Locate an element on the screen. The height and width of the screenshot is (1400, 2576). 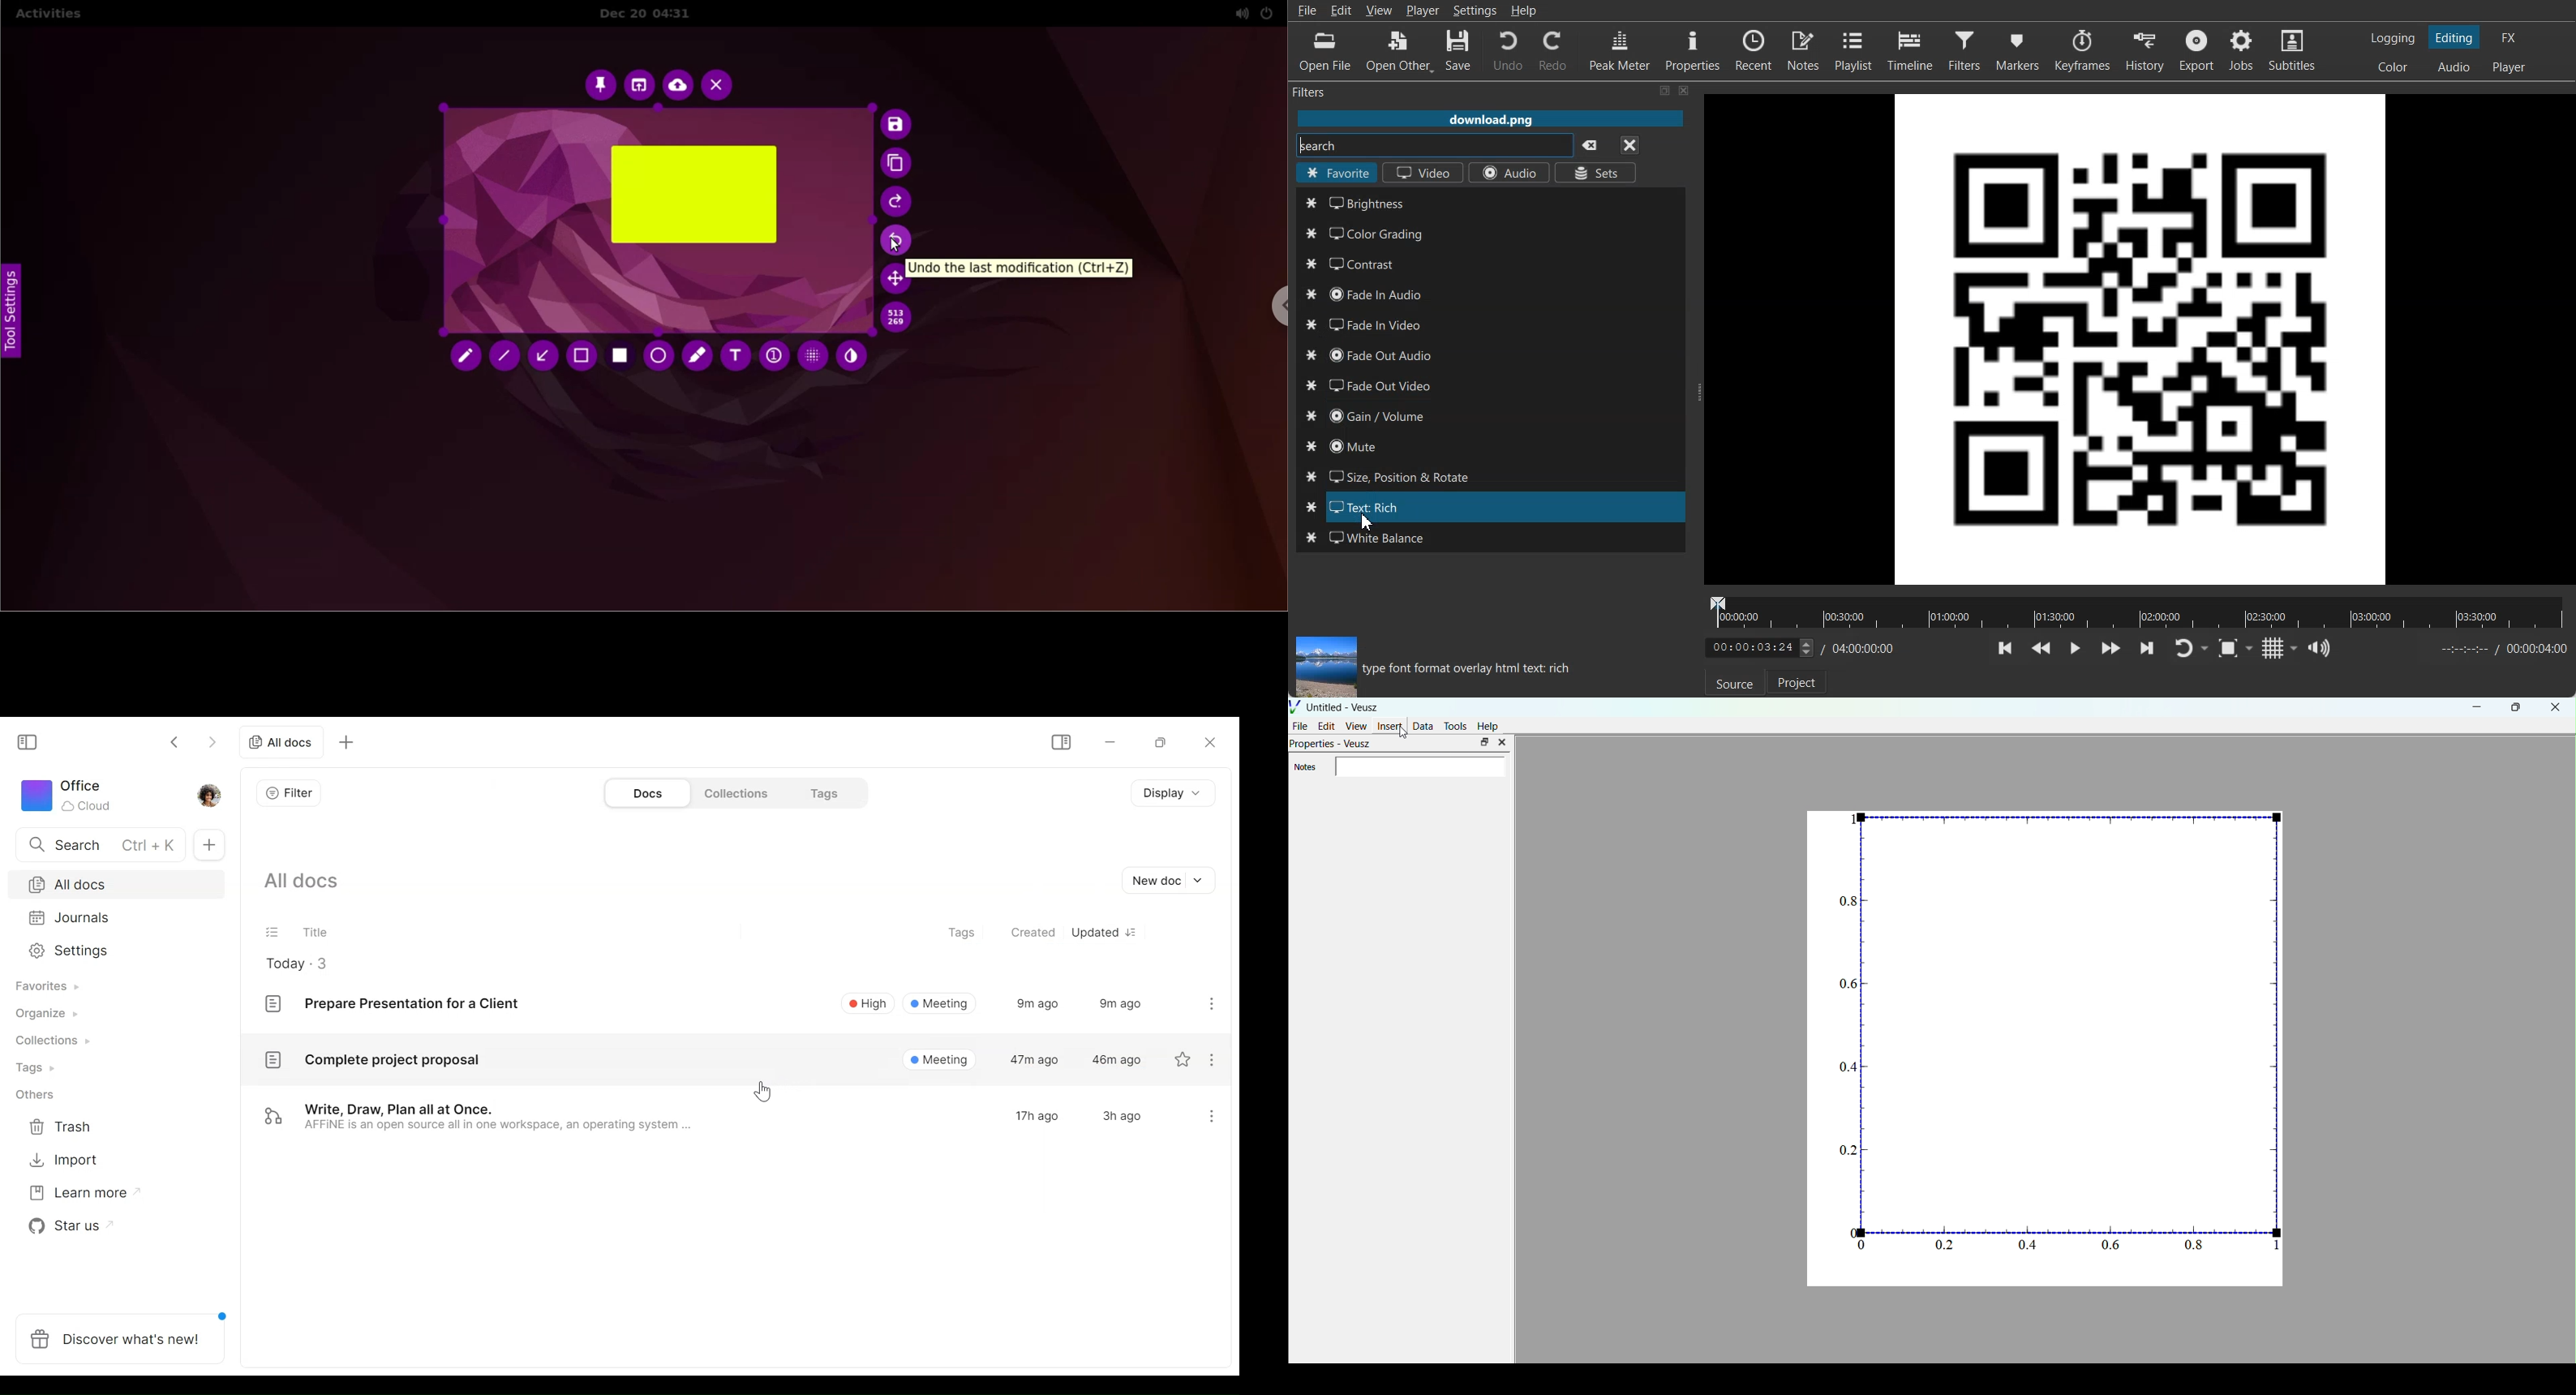
Filters is located at coordinates (1325, 91).